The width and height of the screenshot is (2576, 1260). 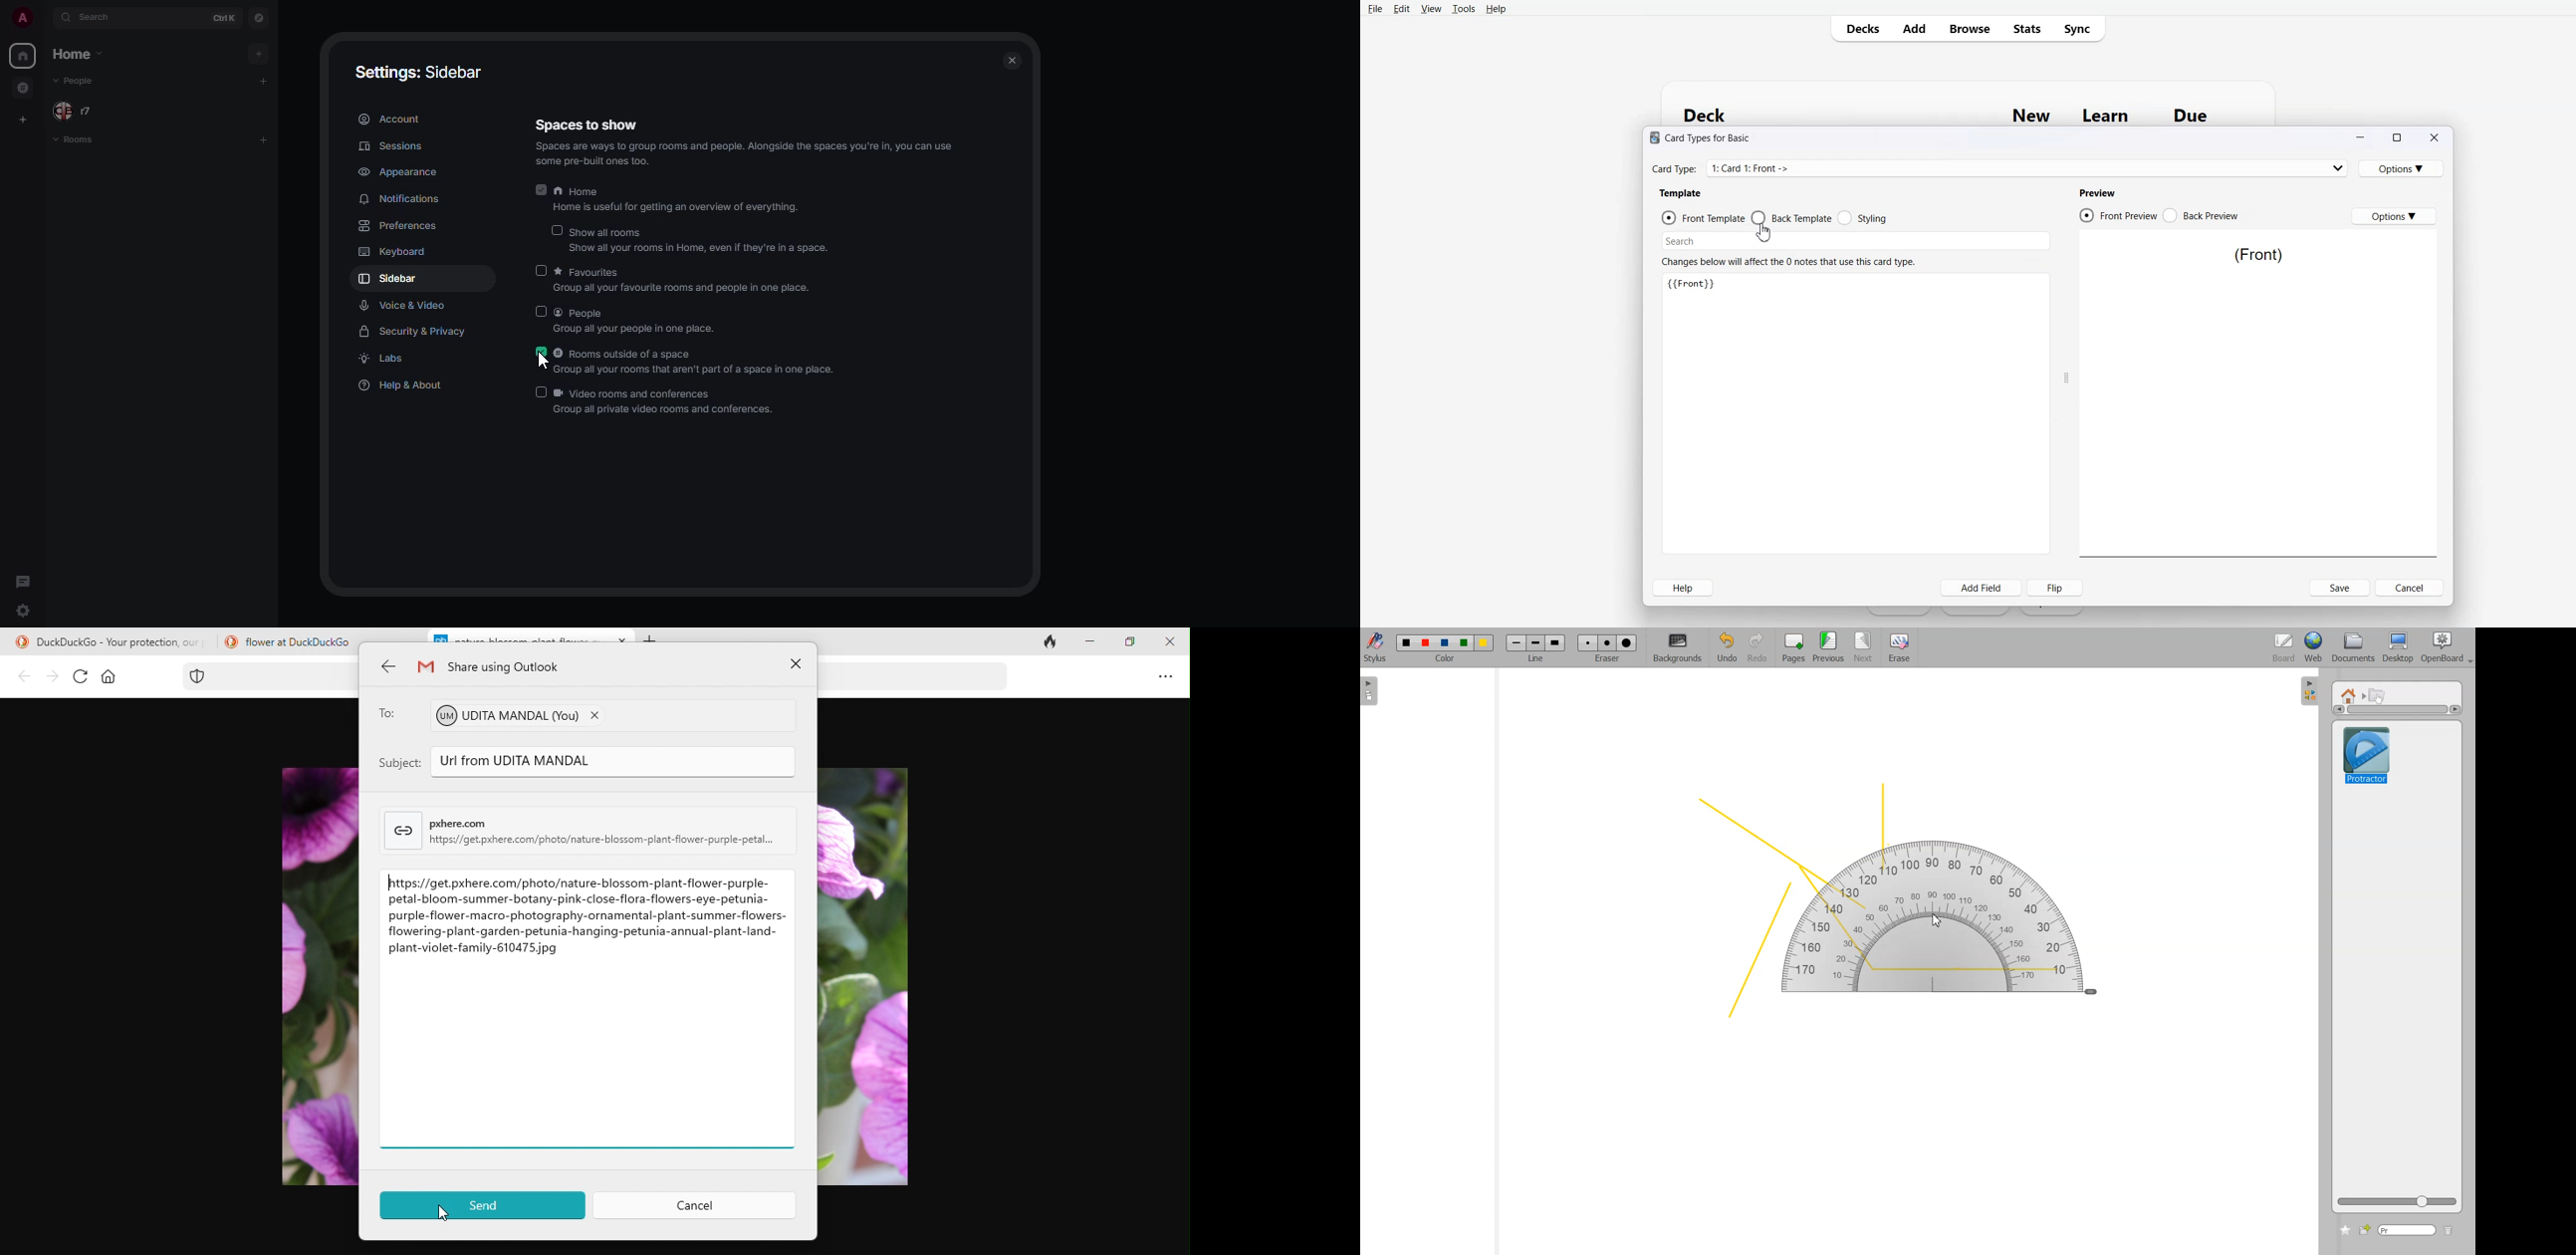 What do you see at coordinates (2363, 138) in the screenshot?
I see `Minimize` at bounding box center [2363, 138].